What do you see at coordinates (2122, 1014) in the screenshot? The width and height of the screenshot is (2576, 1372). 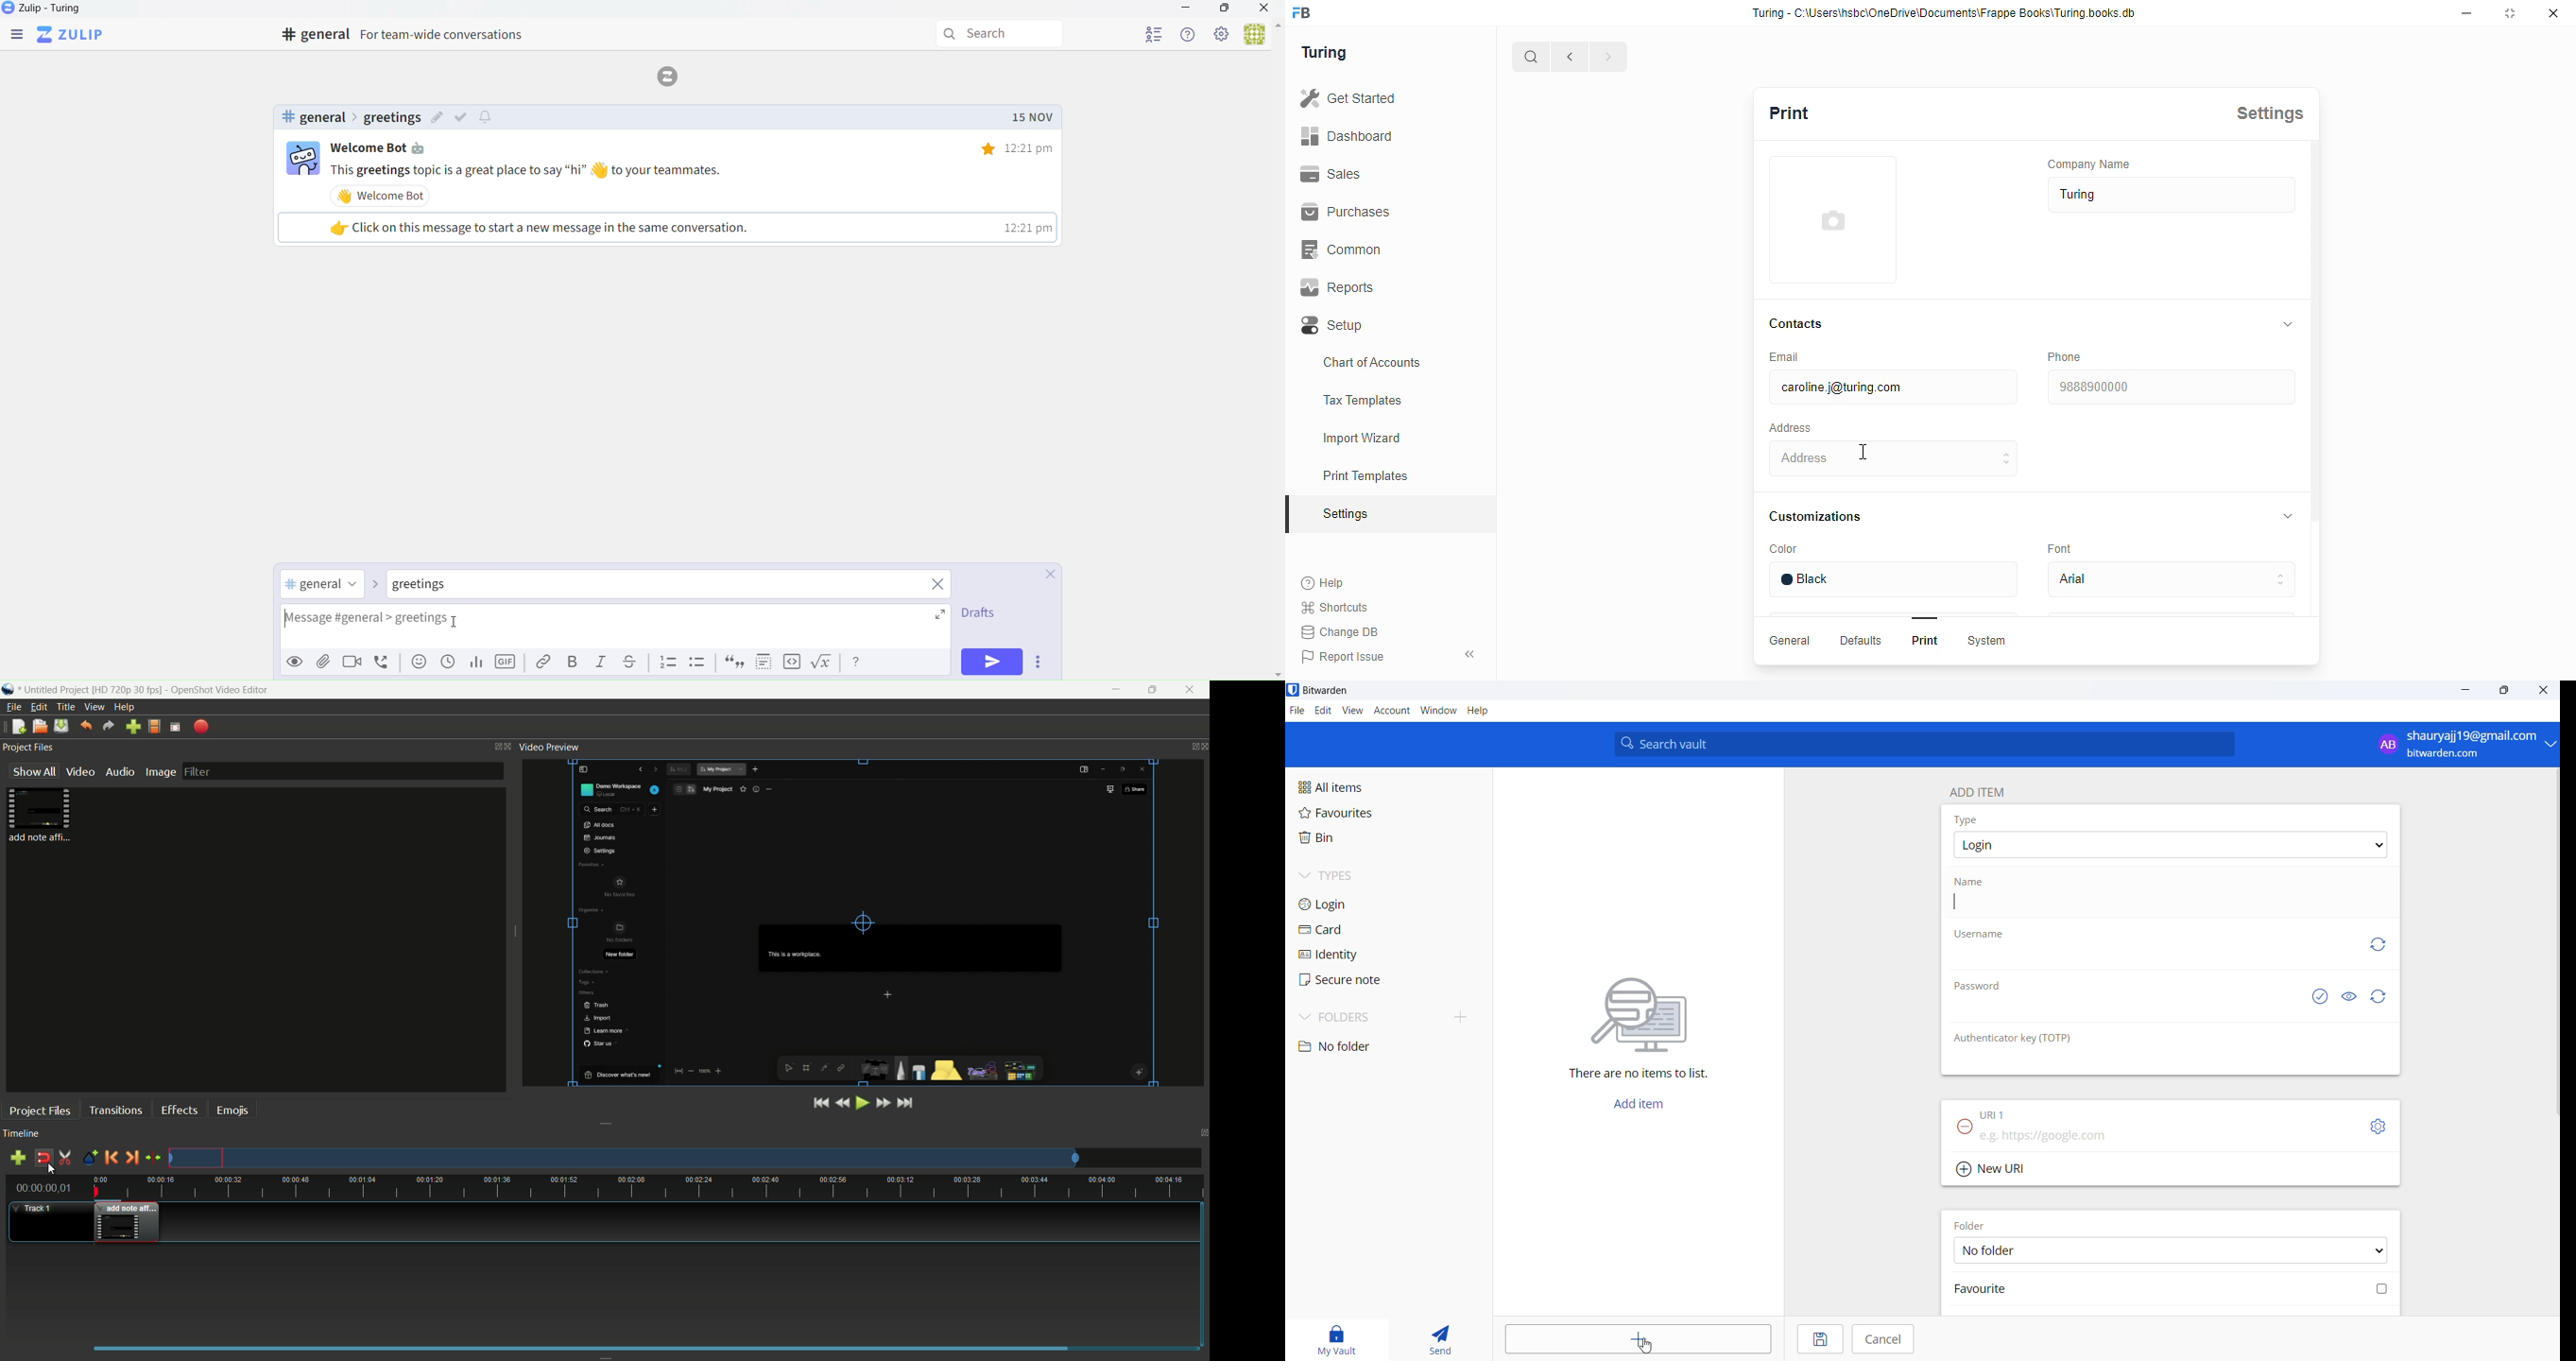 I see `Password text box` at bounding box center [2122, 1014].